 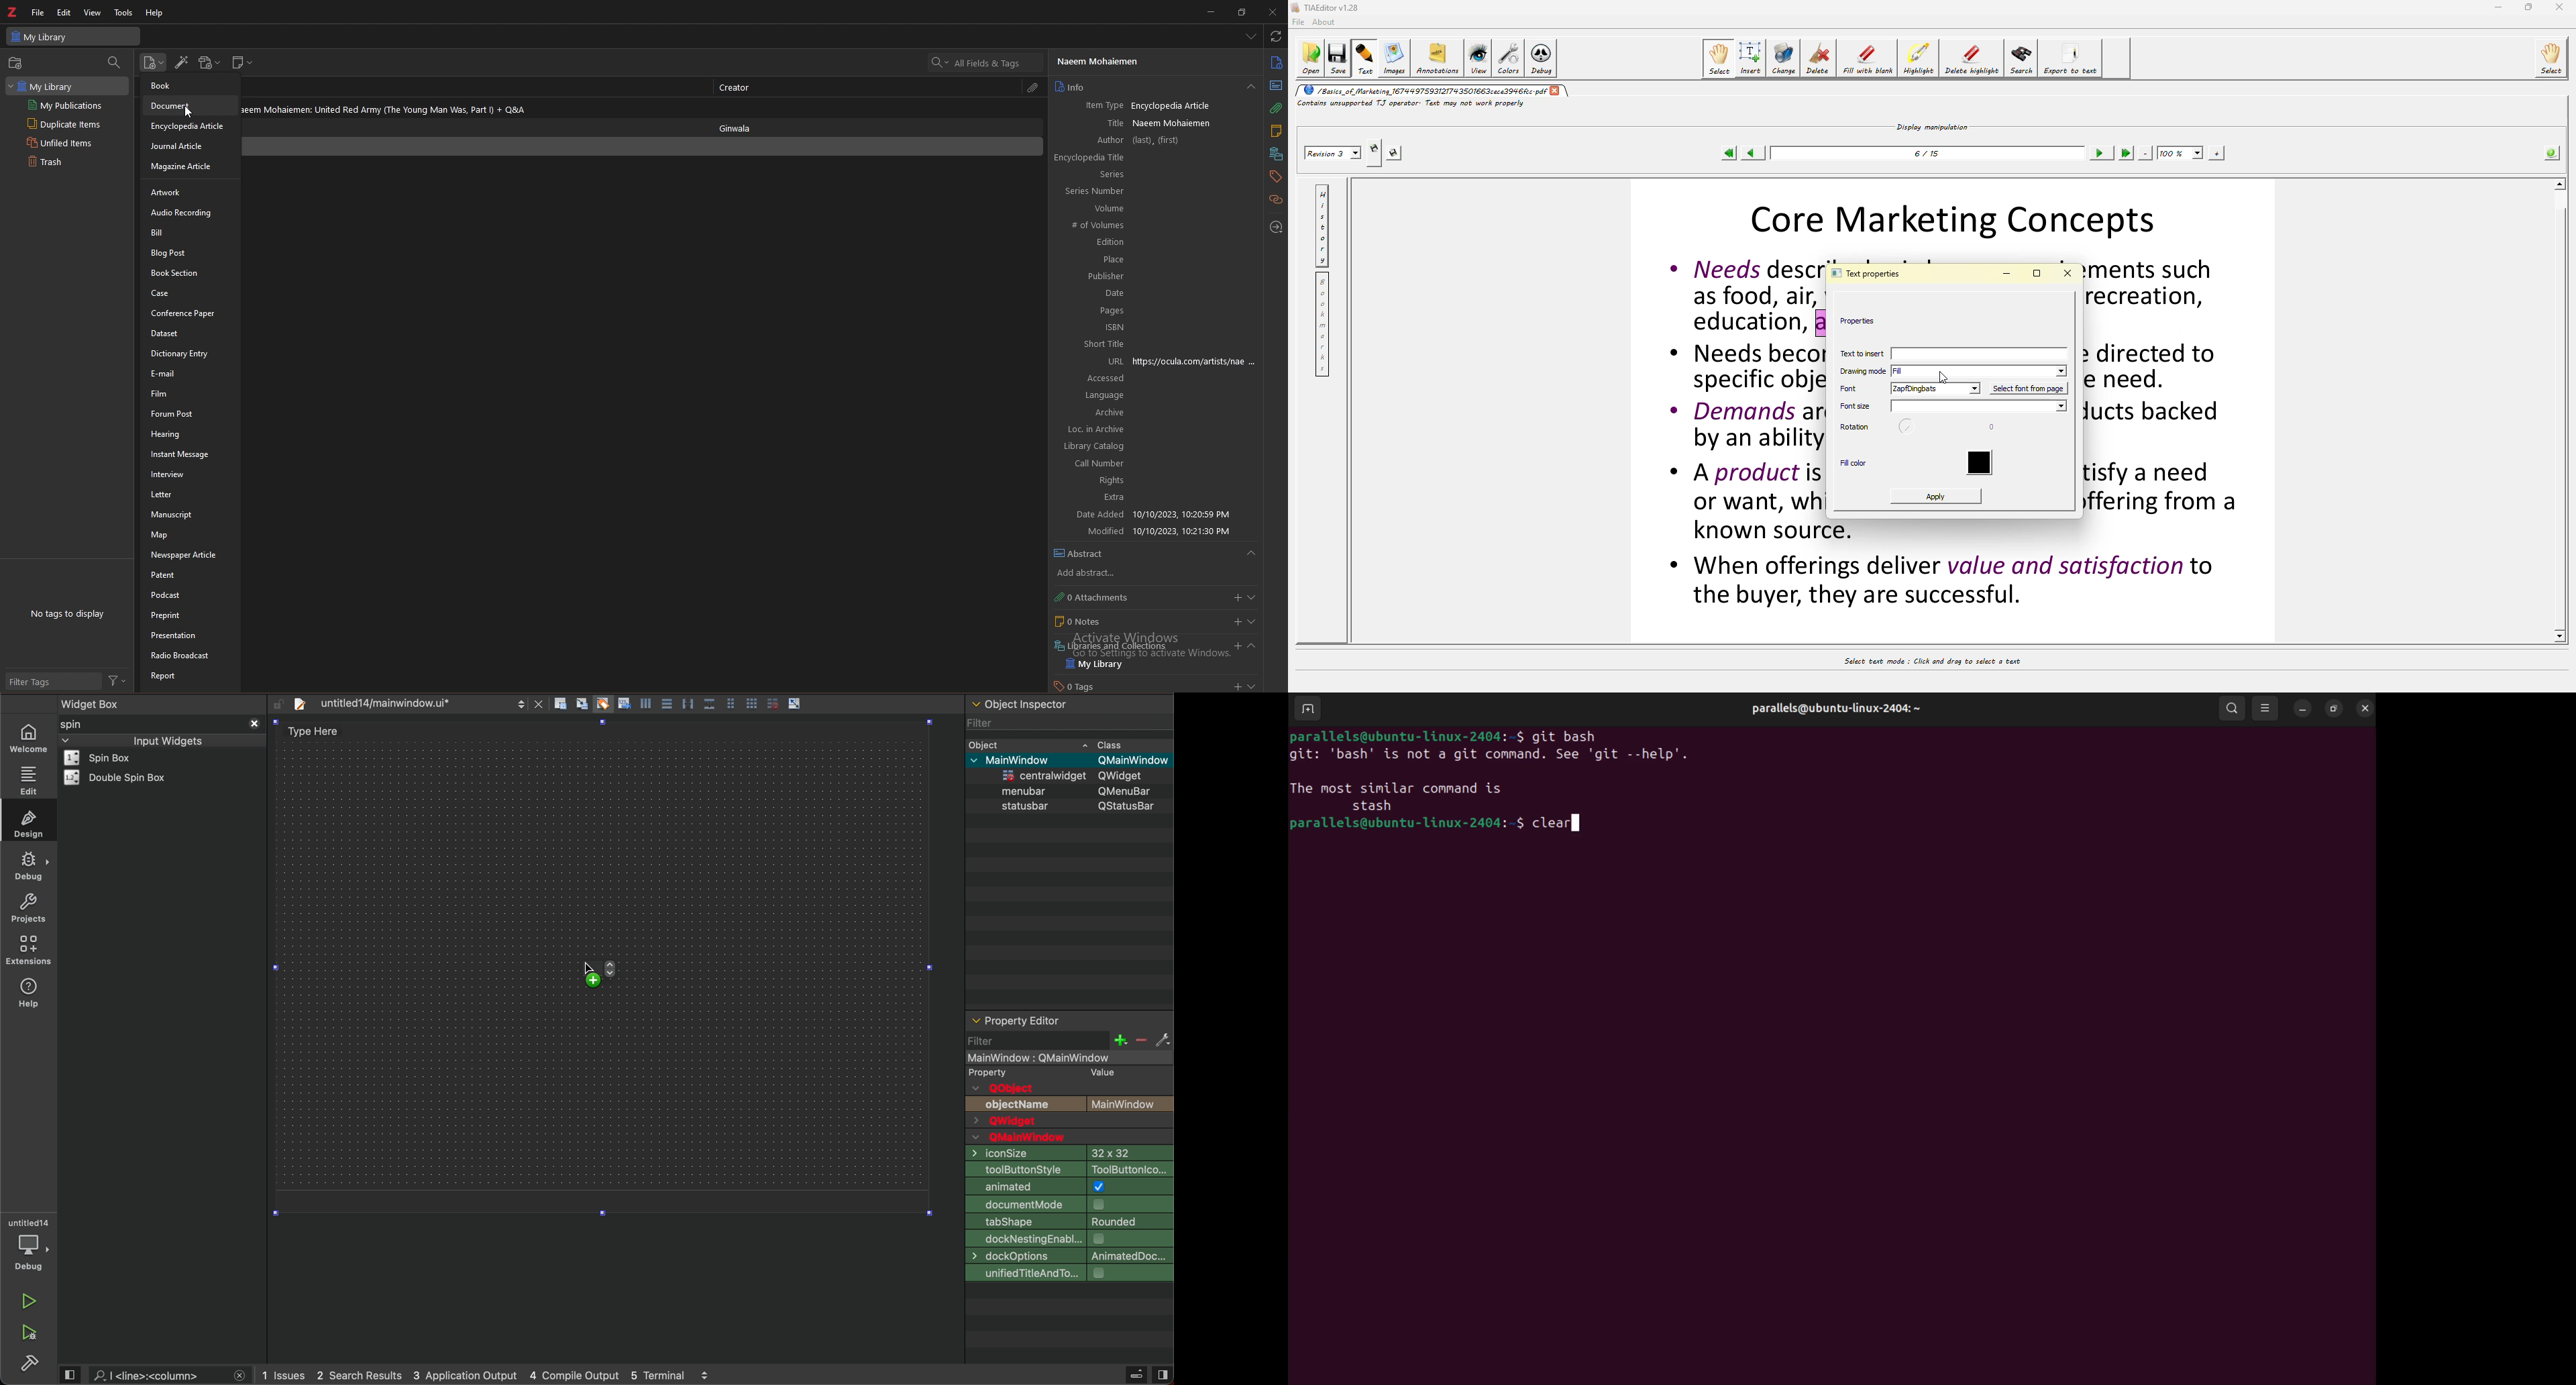 What do you see at coordinates (190, 167) in the screenshot?
I see `magazine article` at bounding box center [190, 167].